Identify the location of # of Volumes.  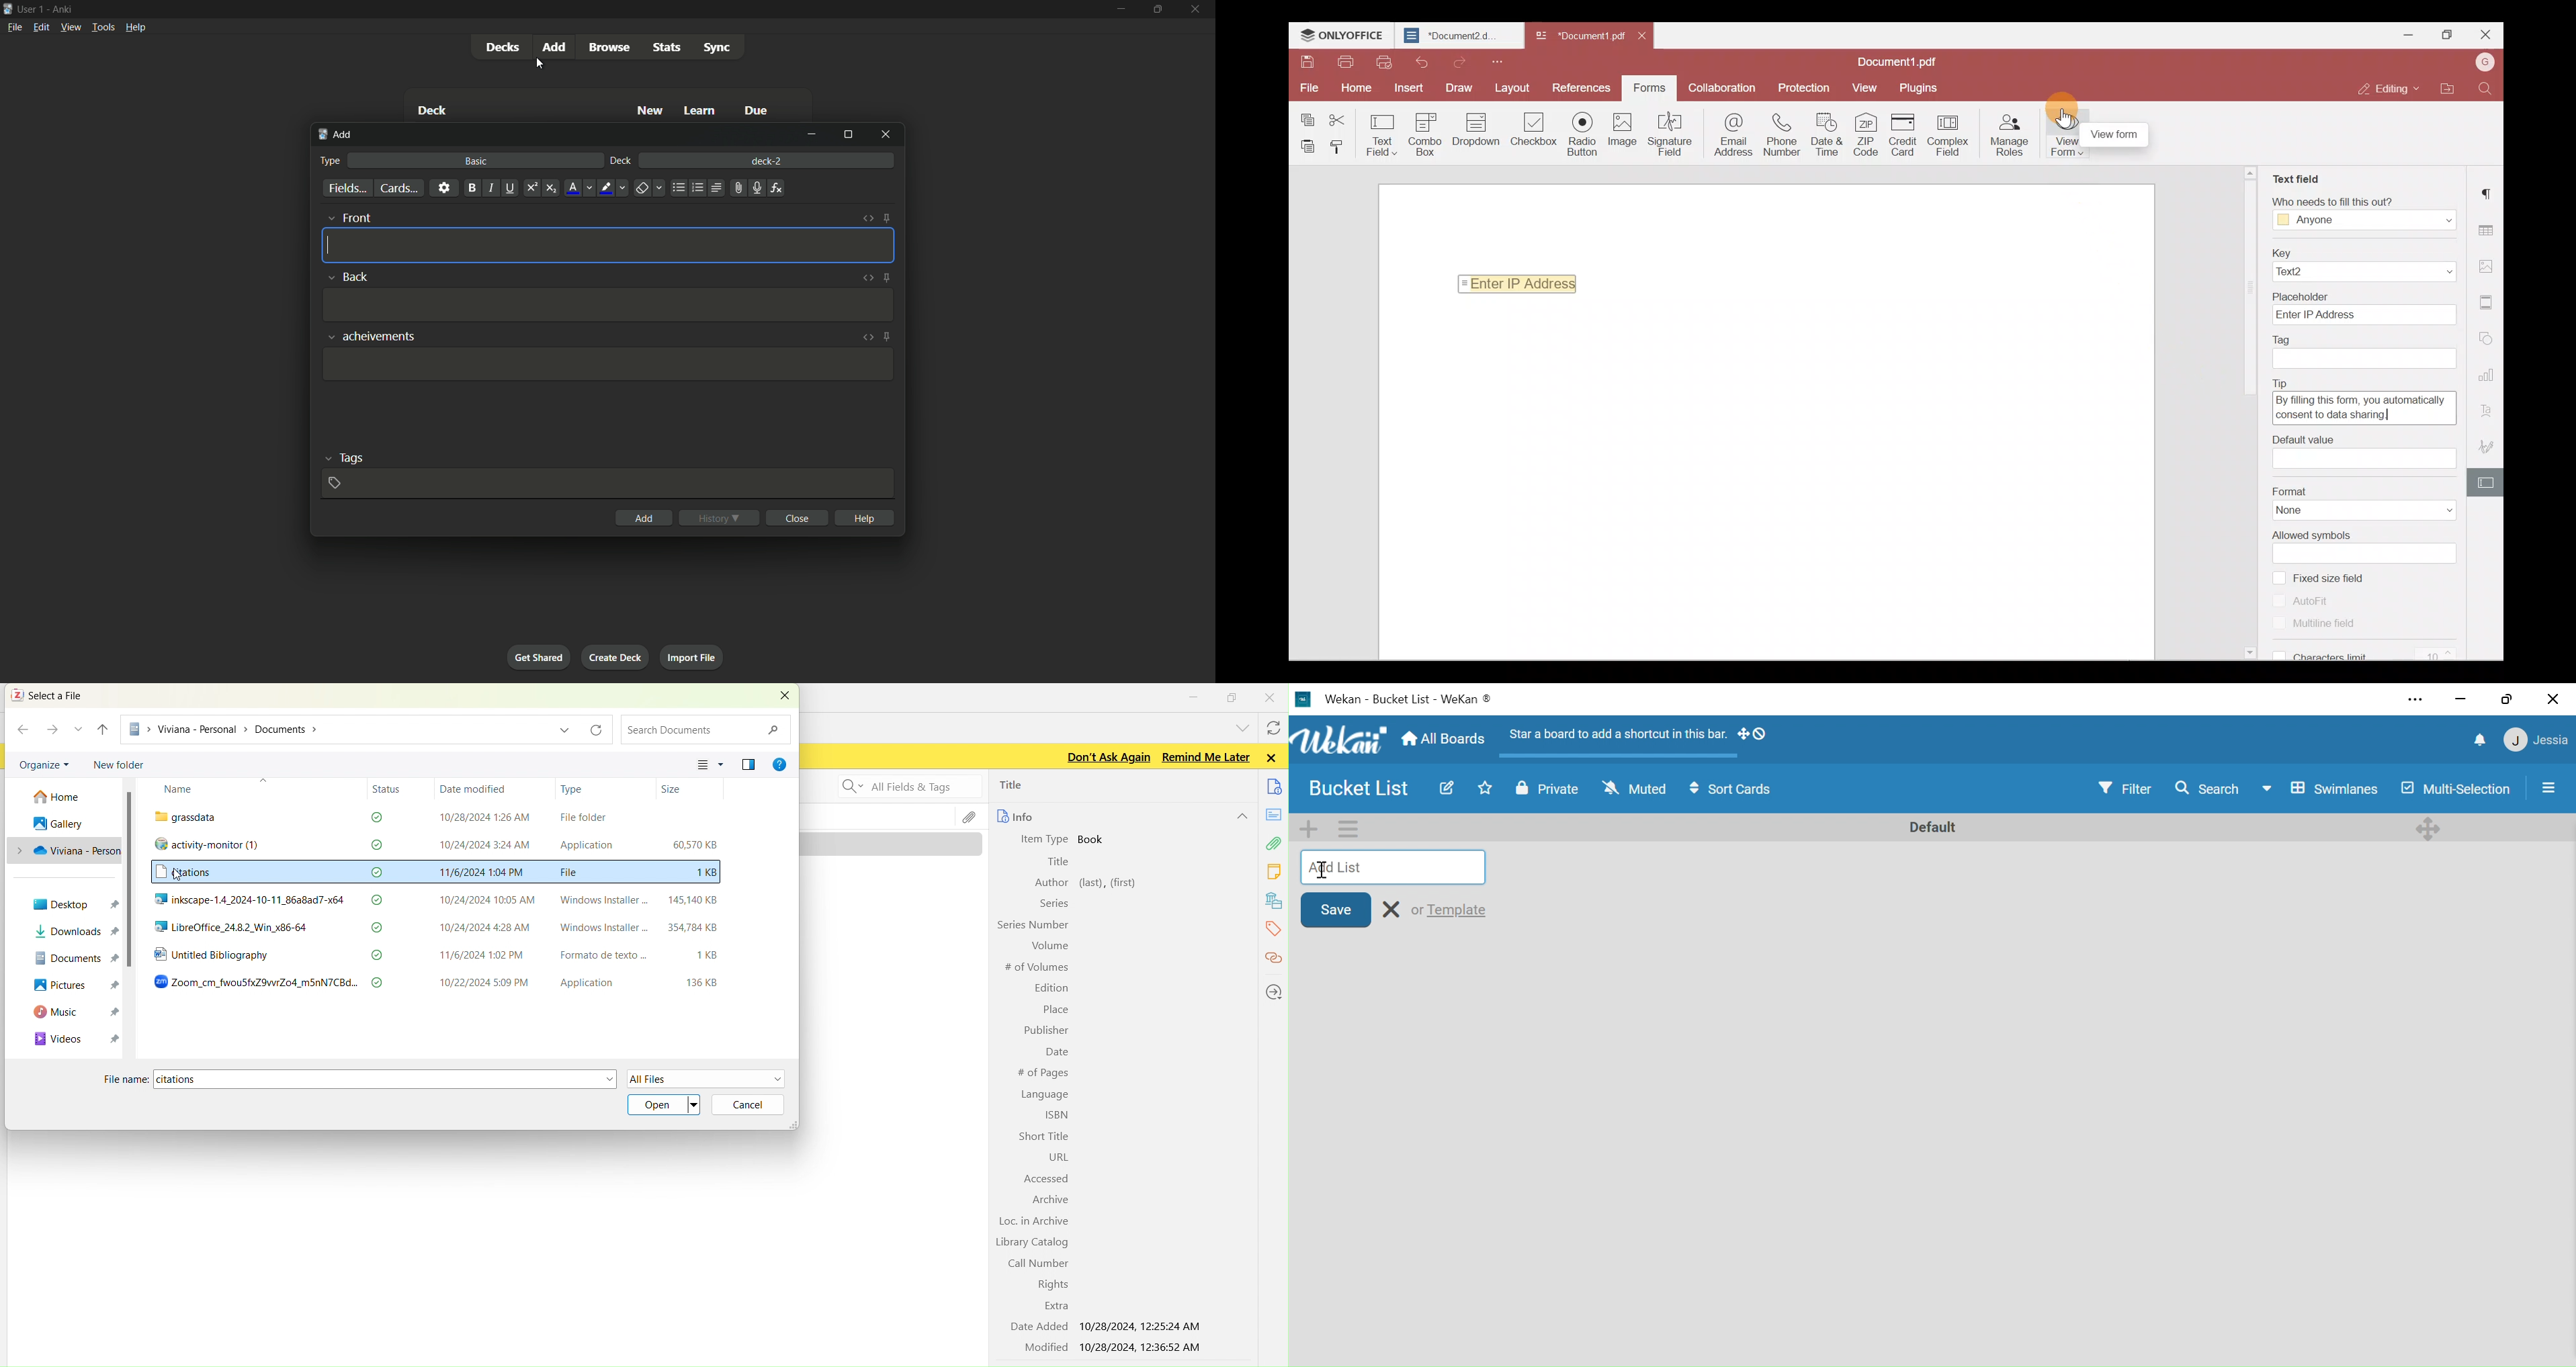
(1035, 966).